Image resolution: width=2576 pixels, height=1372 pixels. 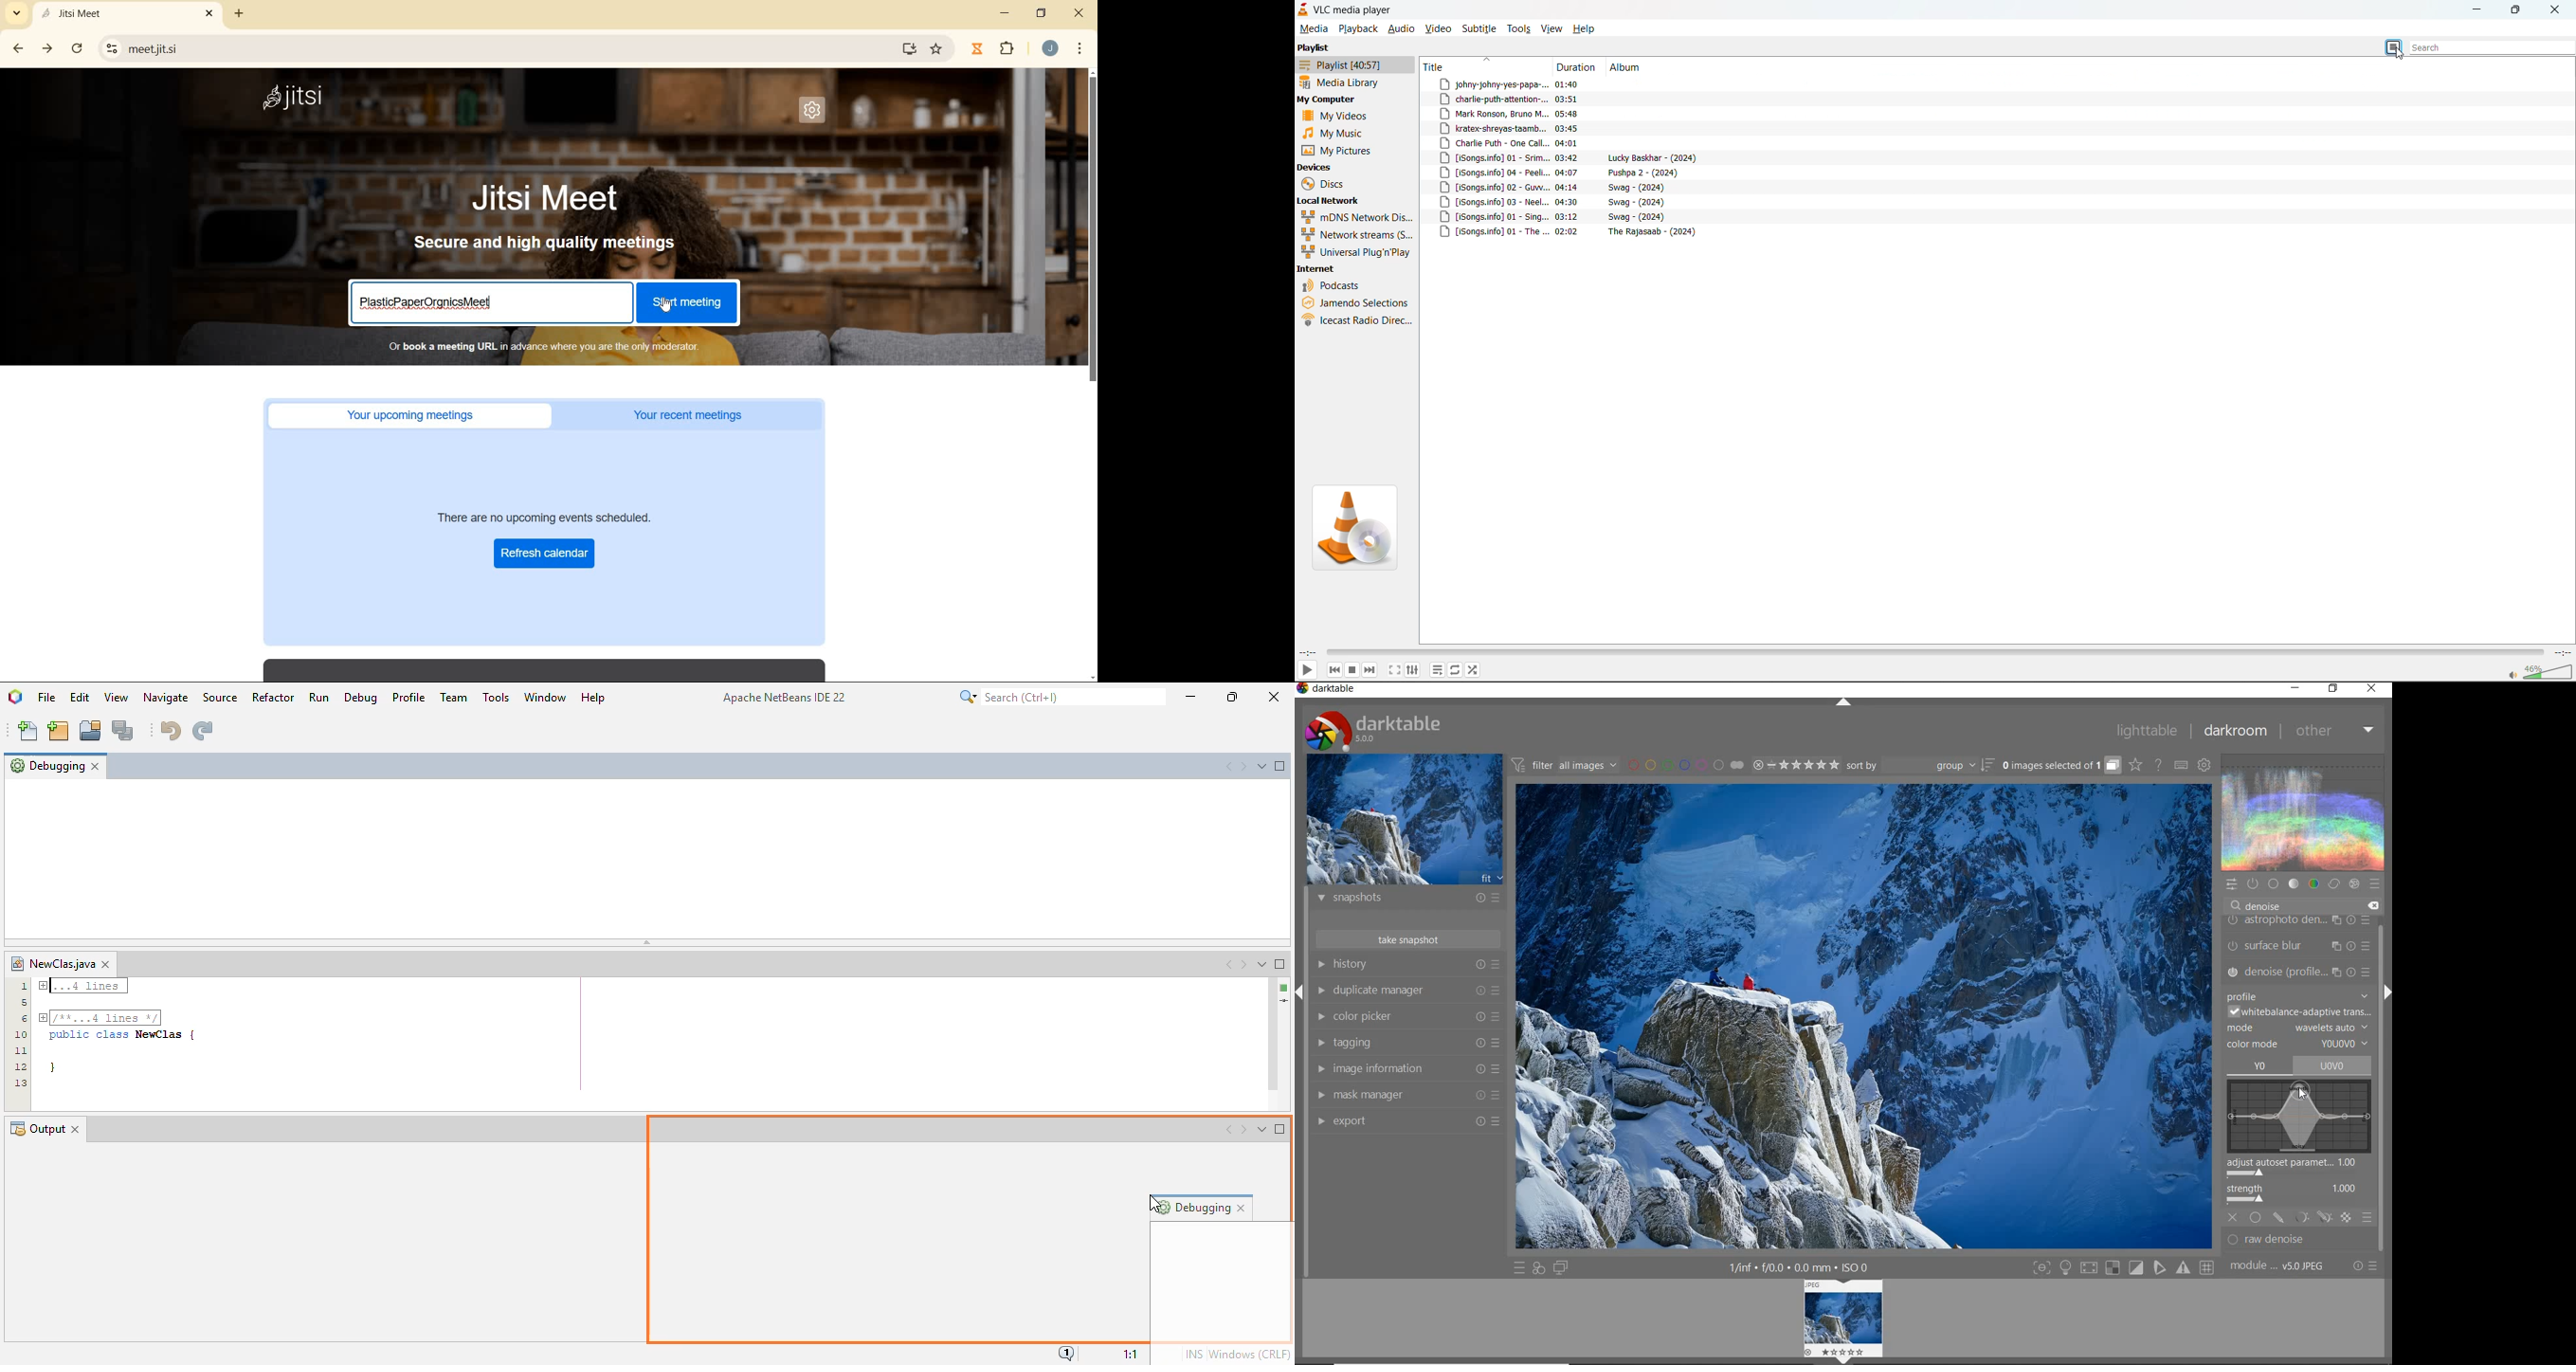 I want to click on minimize, so click(x=1007, y=13).